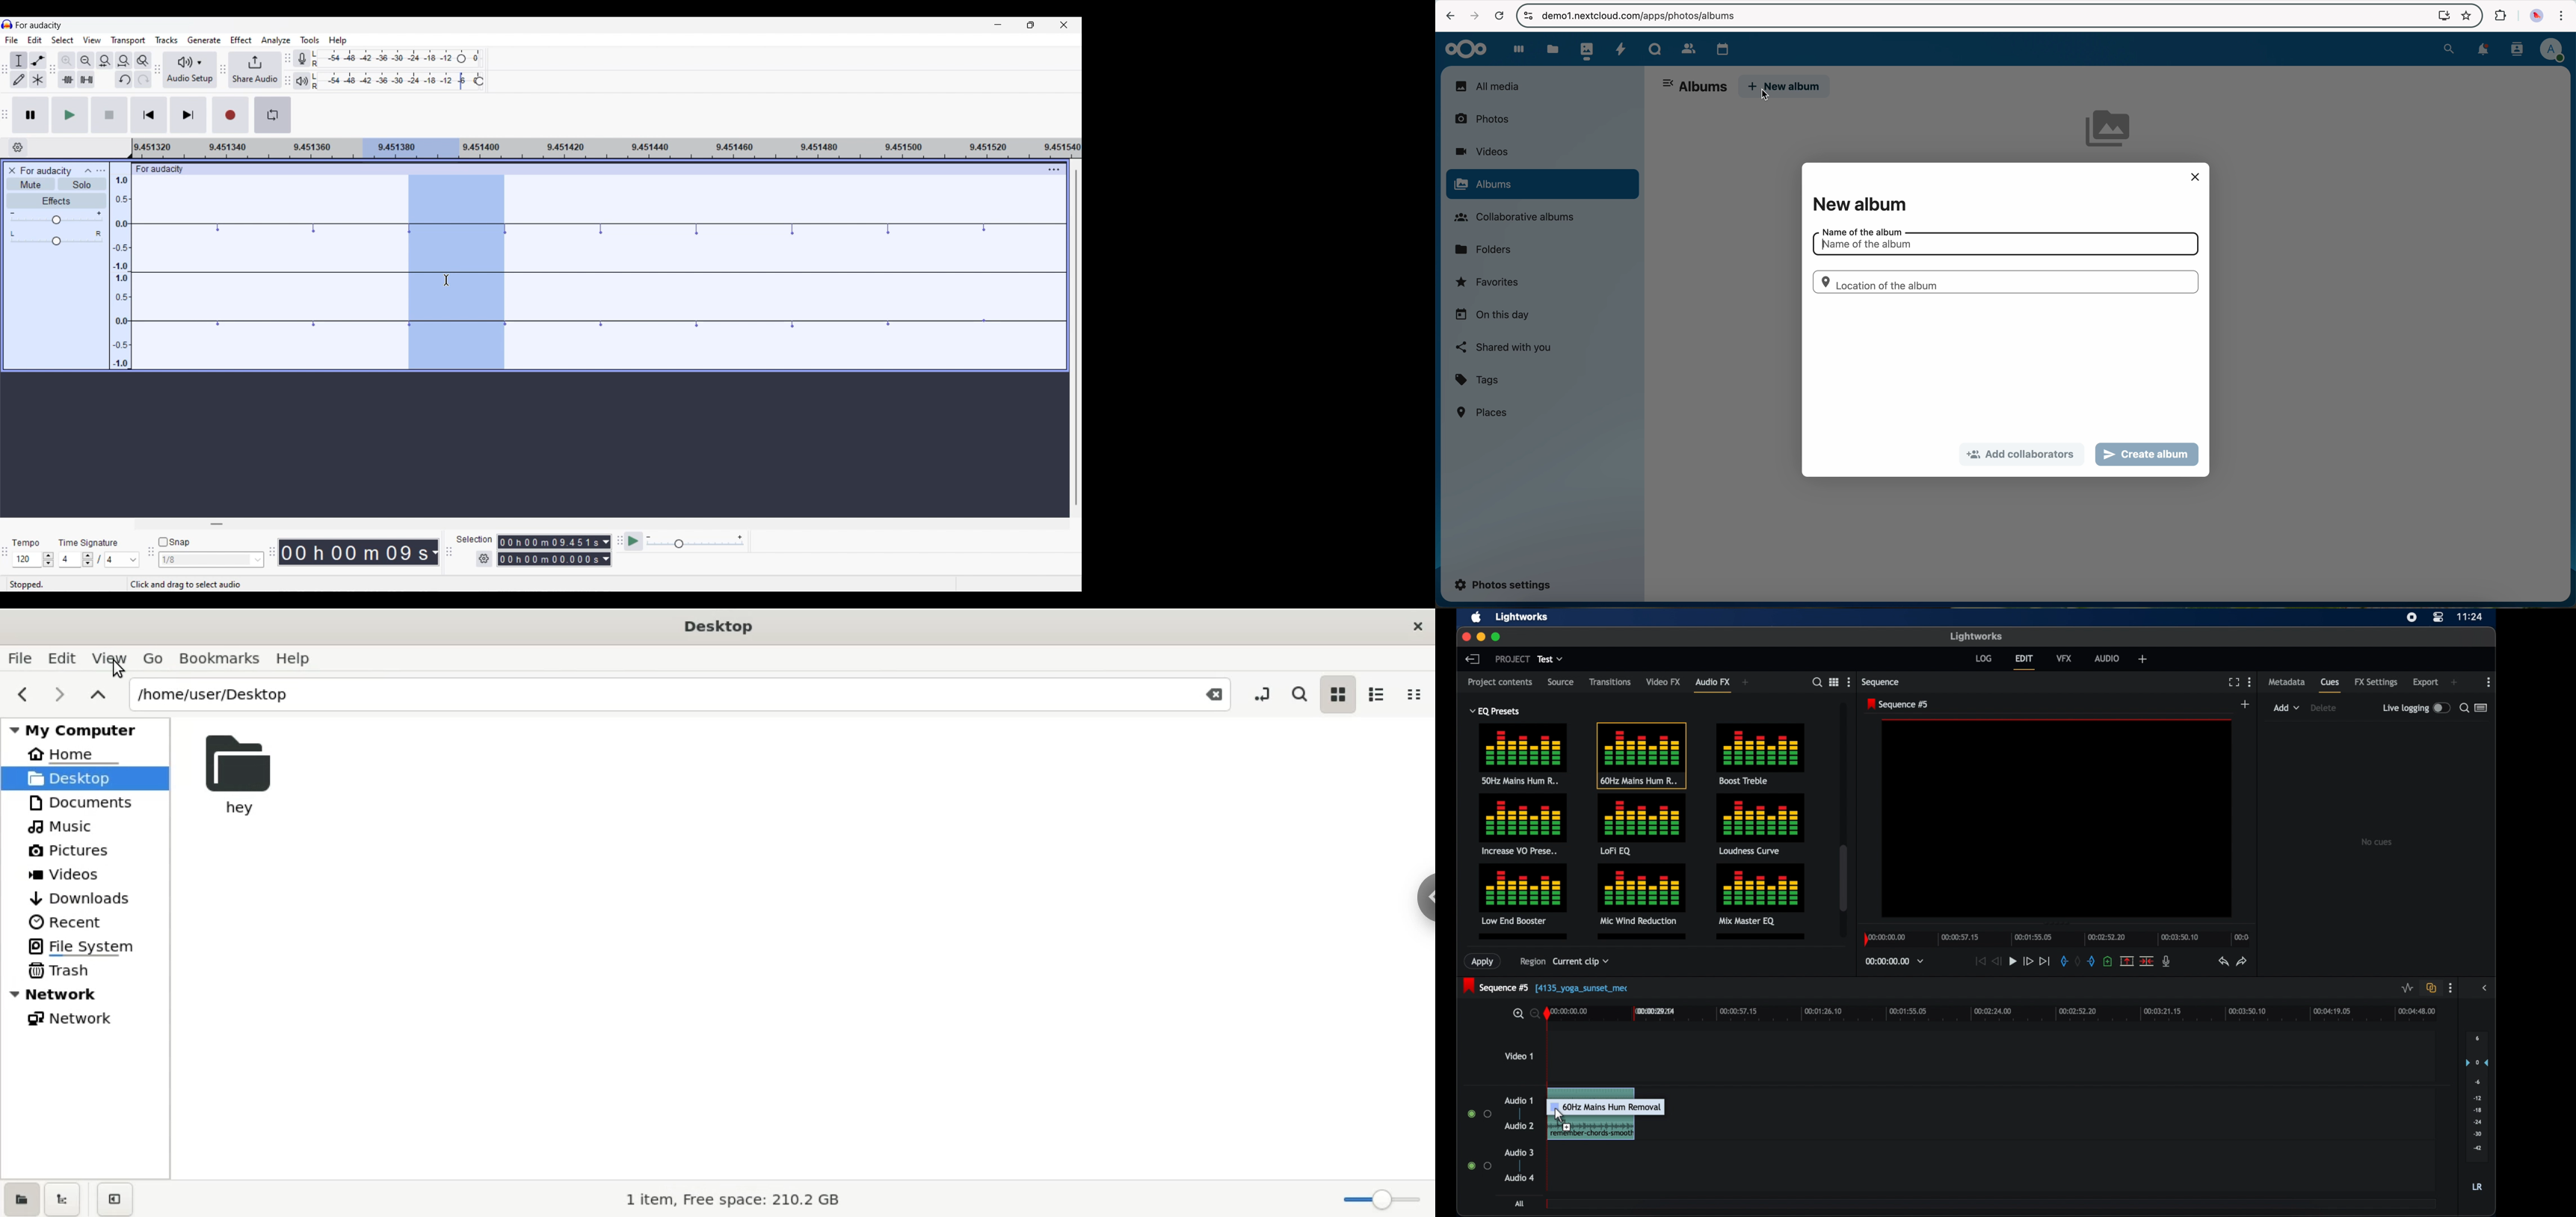  I want to click on Edit menu, so click(34, 39).